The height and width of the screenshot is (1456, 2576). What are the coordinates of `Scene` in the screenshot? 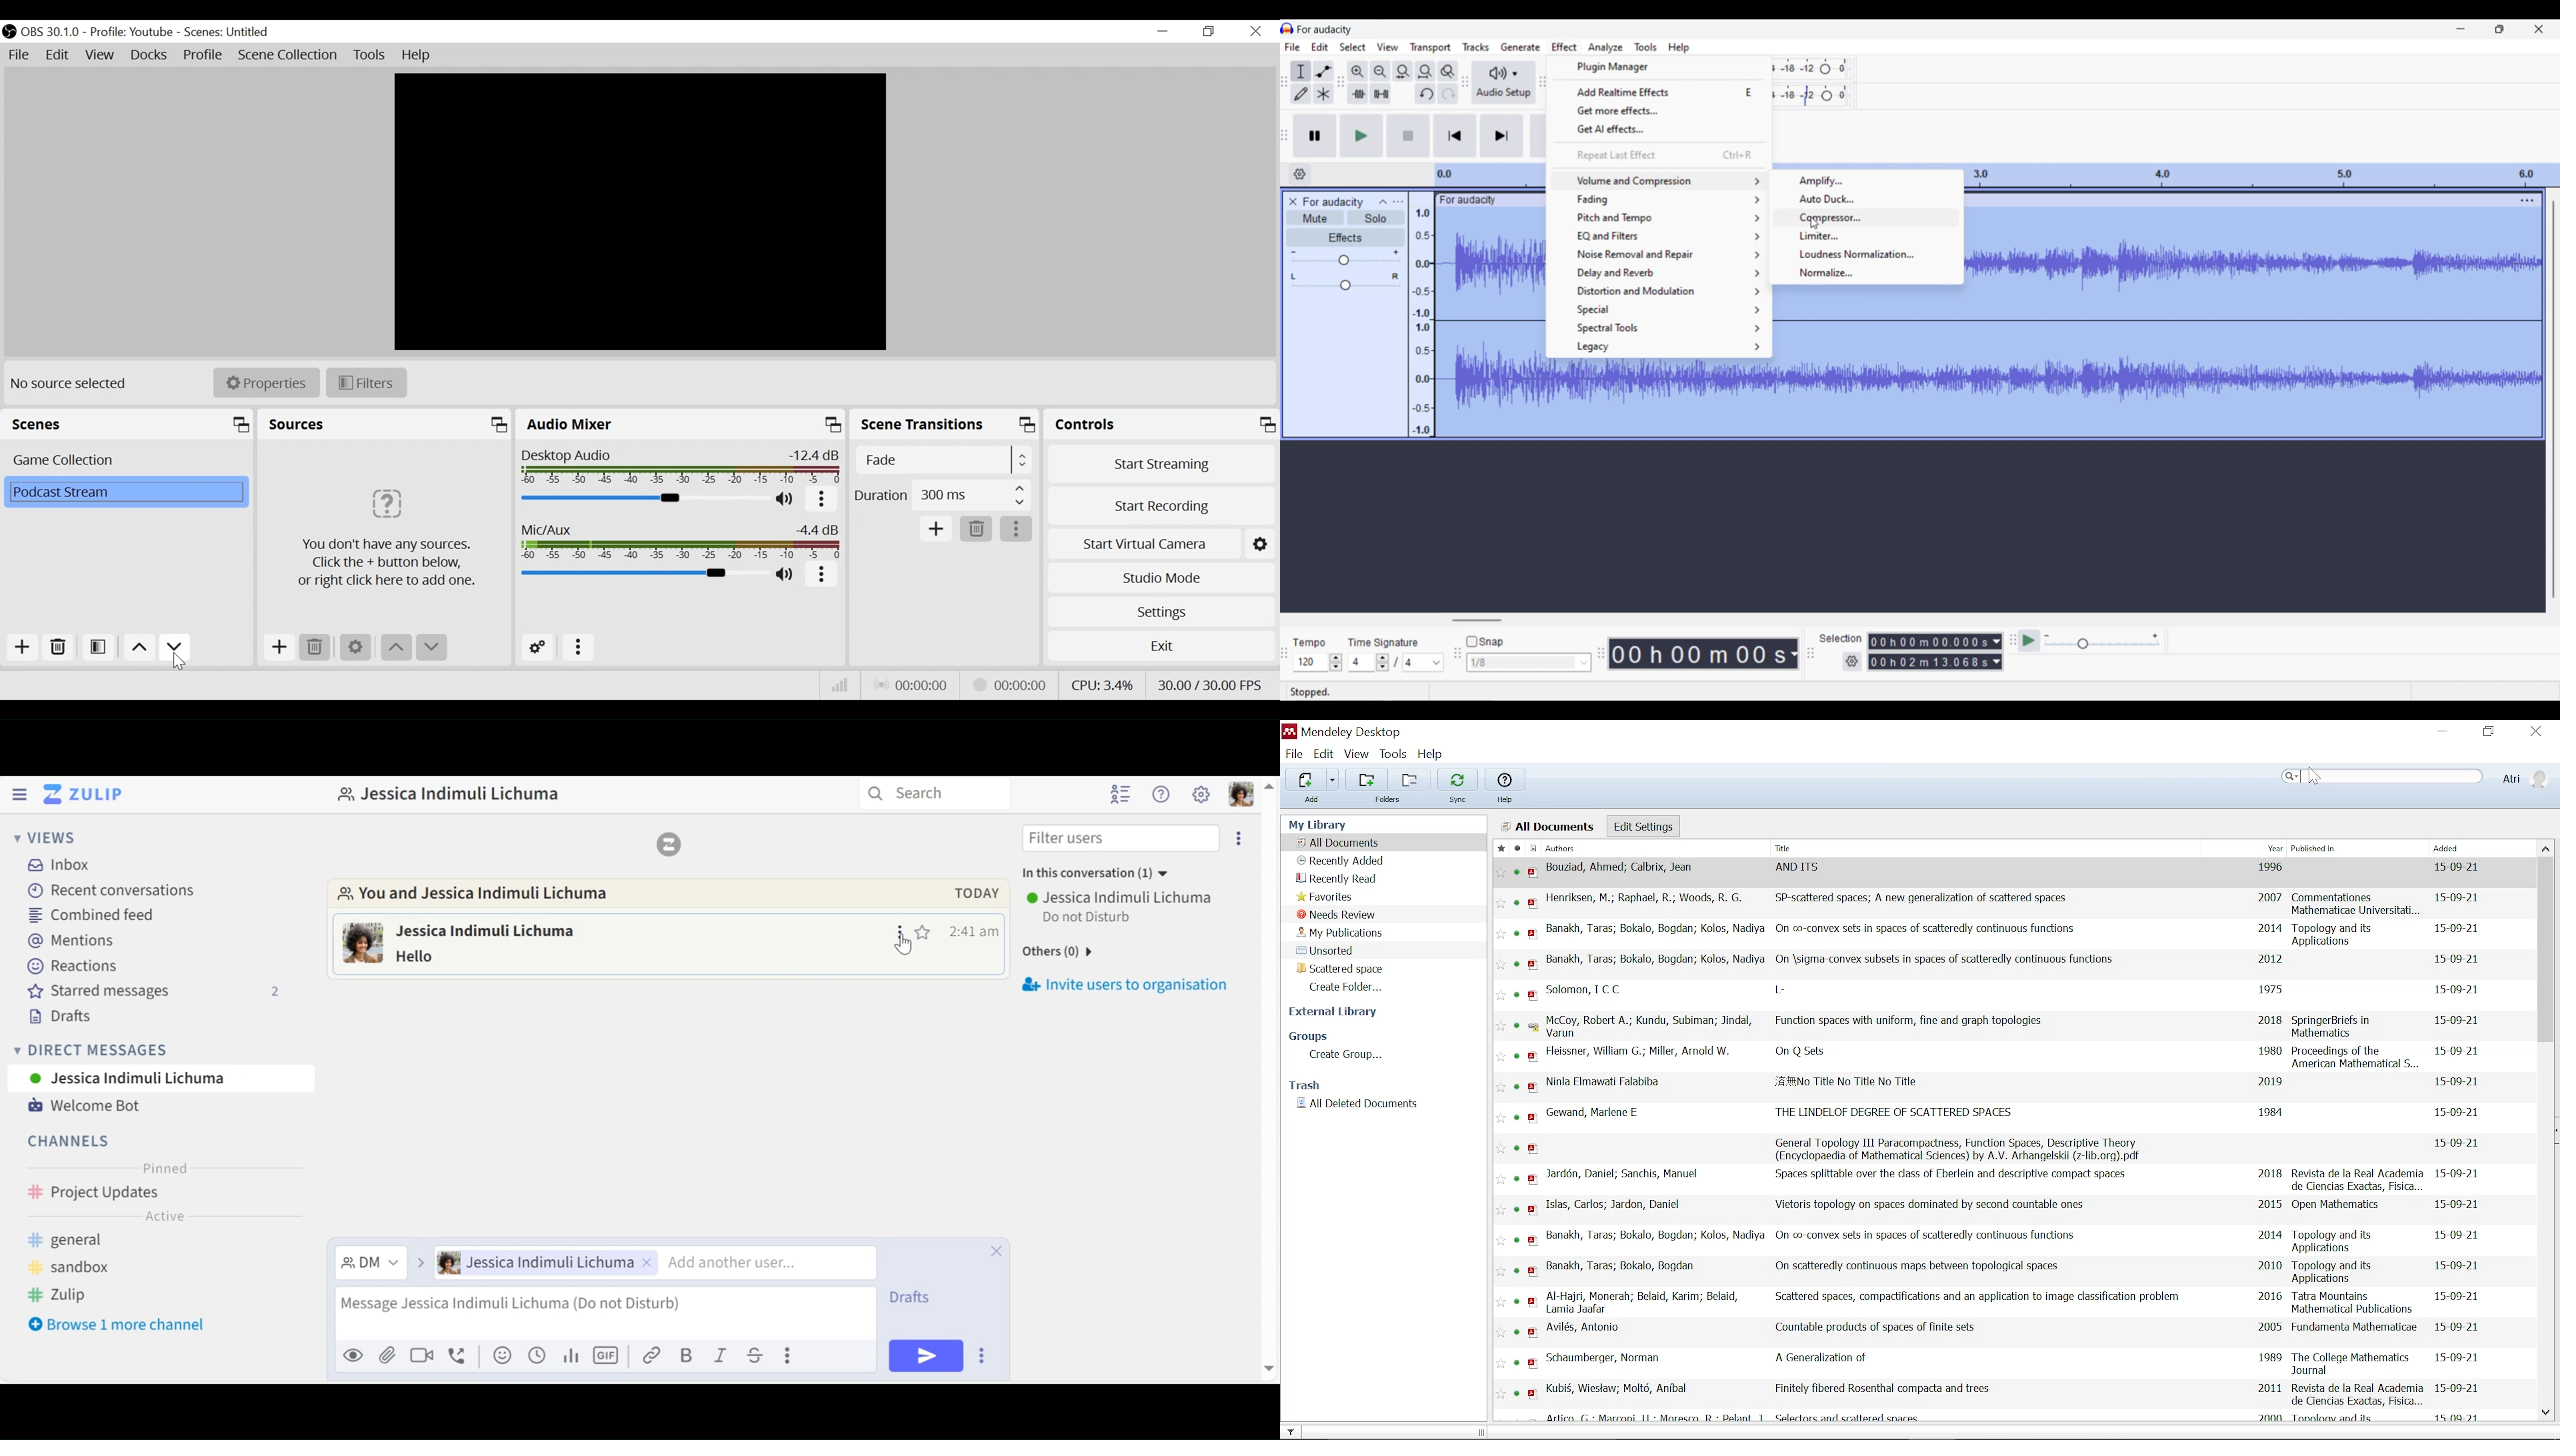 It's located at (125, 460).